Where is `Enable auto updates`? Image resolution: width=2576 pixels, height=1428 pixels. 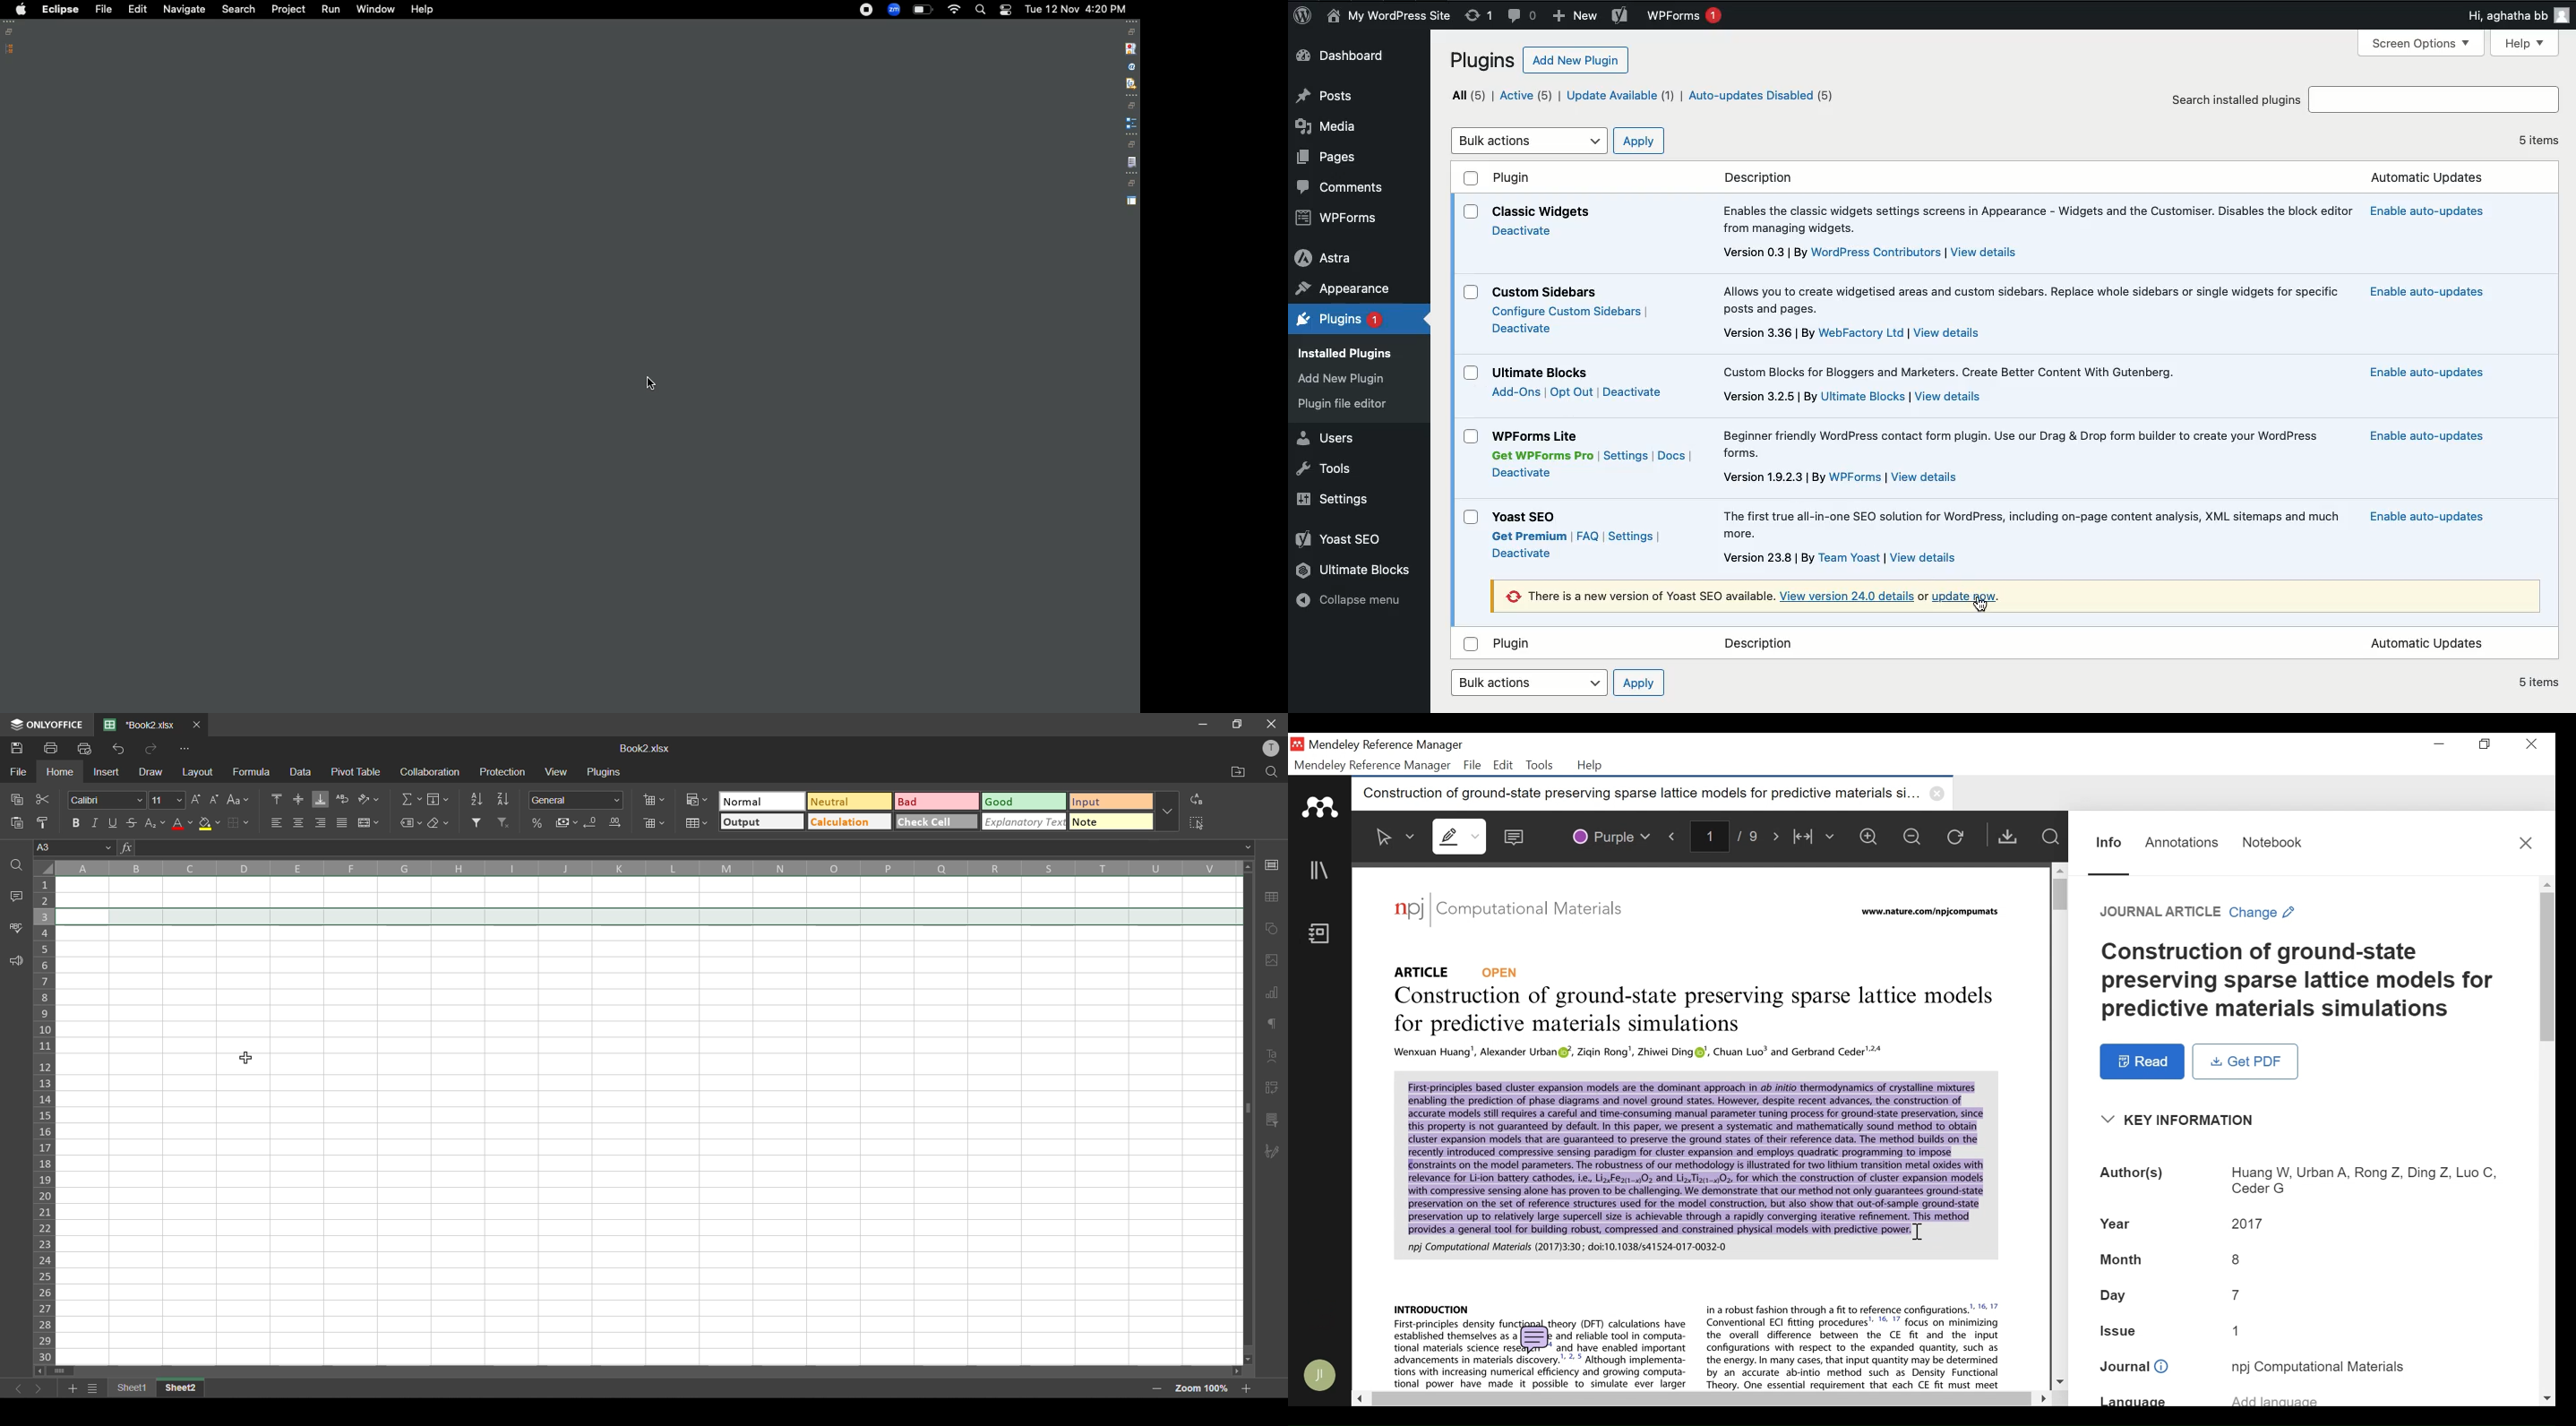
Enable auto updates is located at coordinates (2426, 371).